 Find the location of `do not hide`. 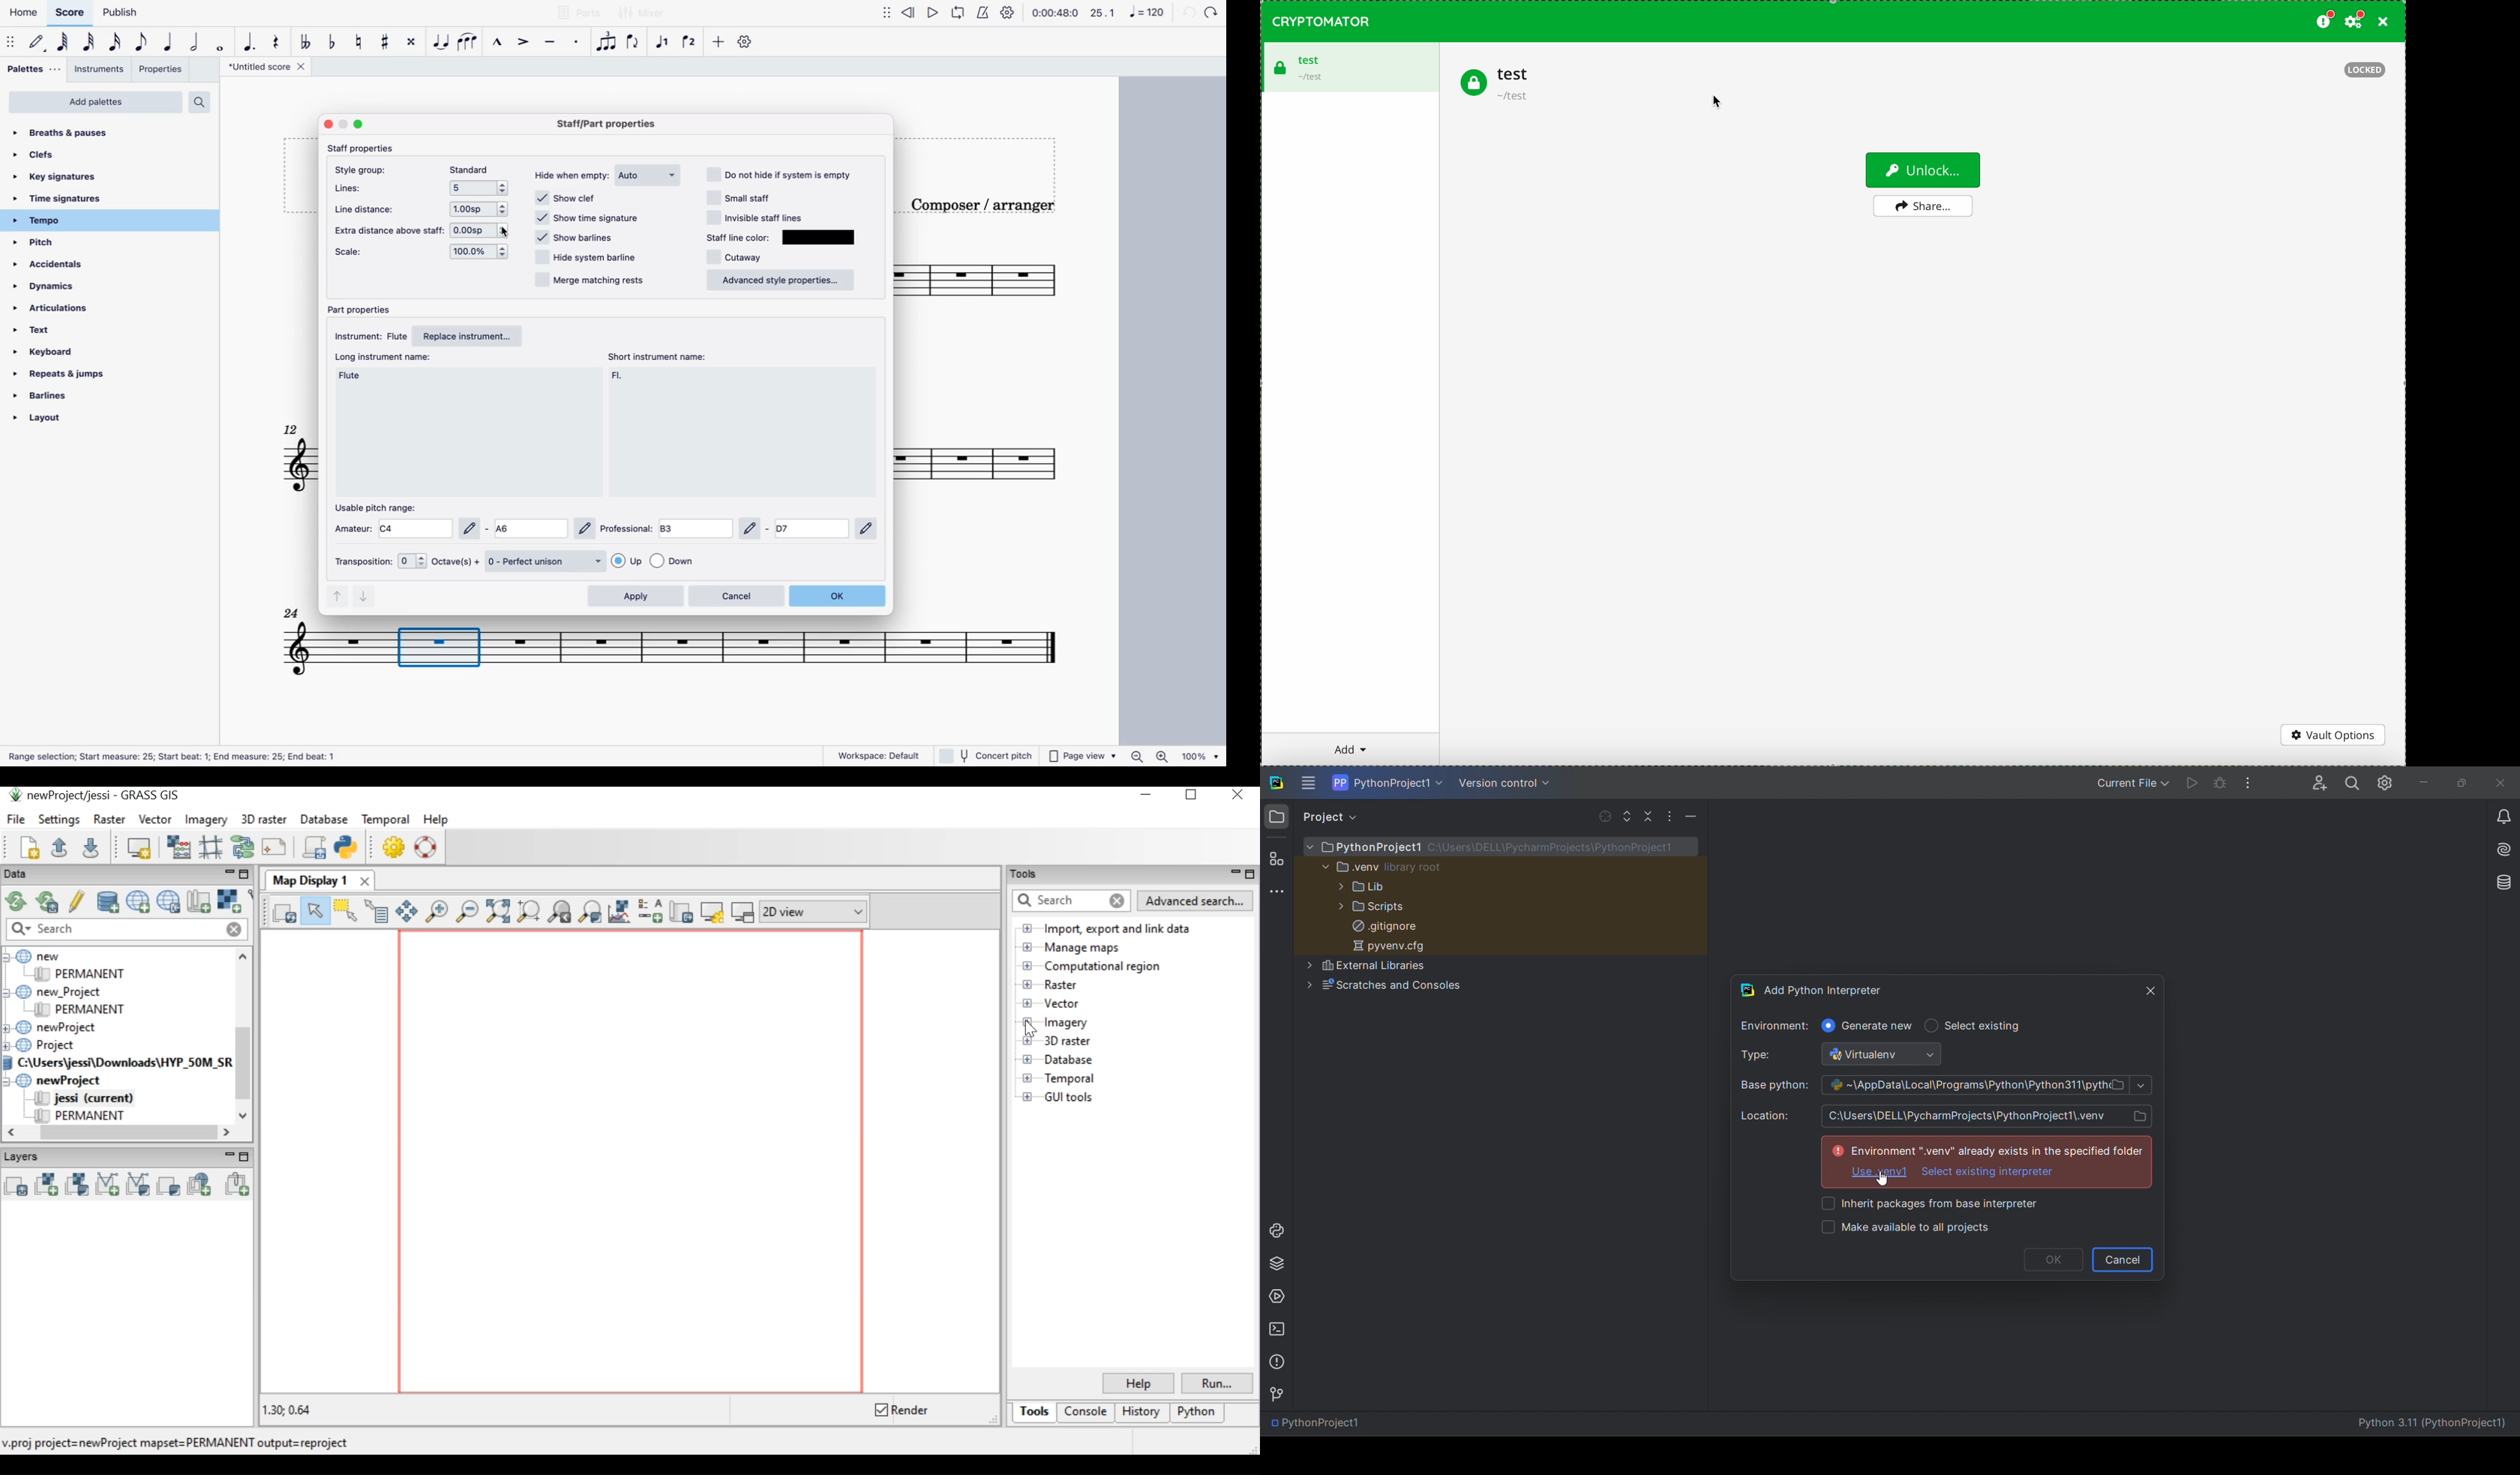

do not hide is located at coordinates (779, 174).